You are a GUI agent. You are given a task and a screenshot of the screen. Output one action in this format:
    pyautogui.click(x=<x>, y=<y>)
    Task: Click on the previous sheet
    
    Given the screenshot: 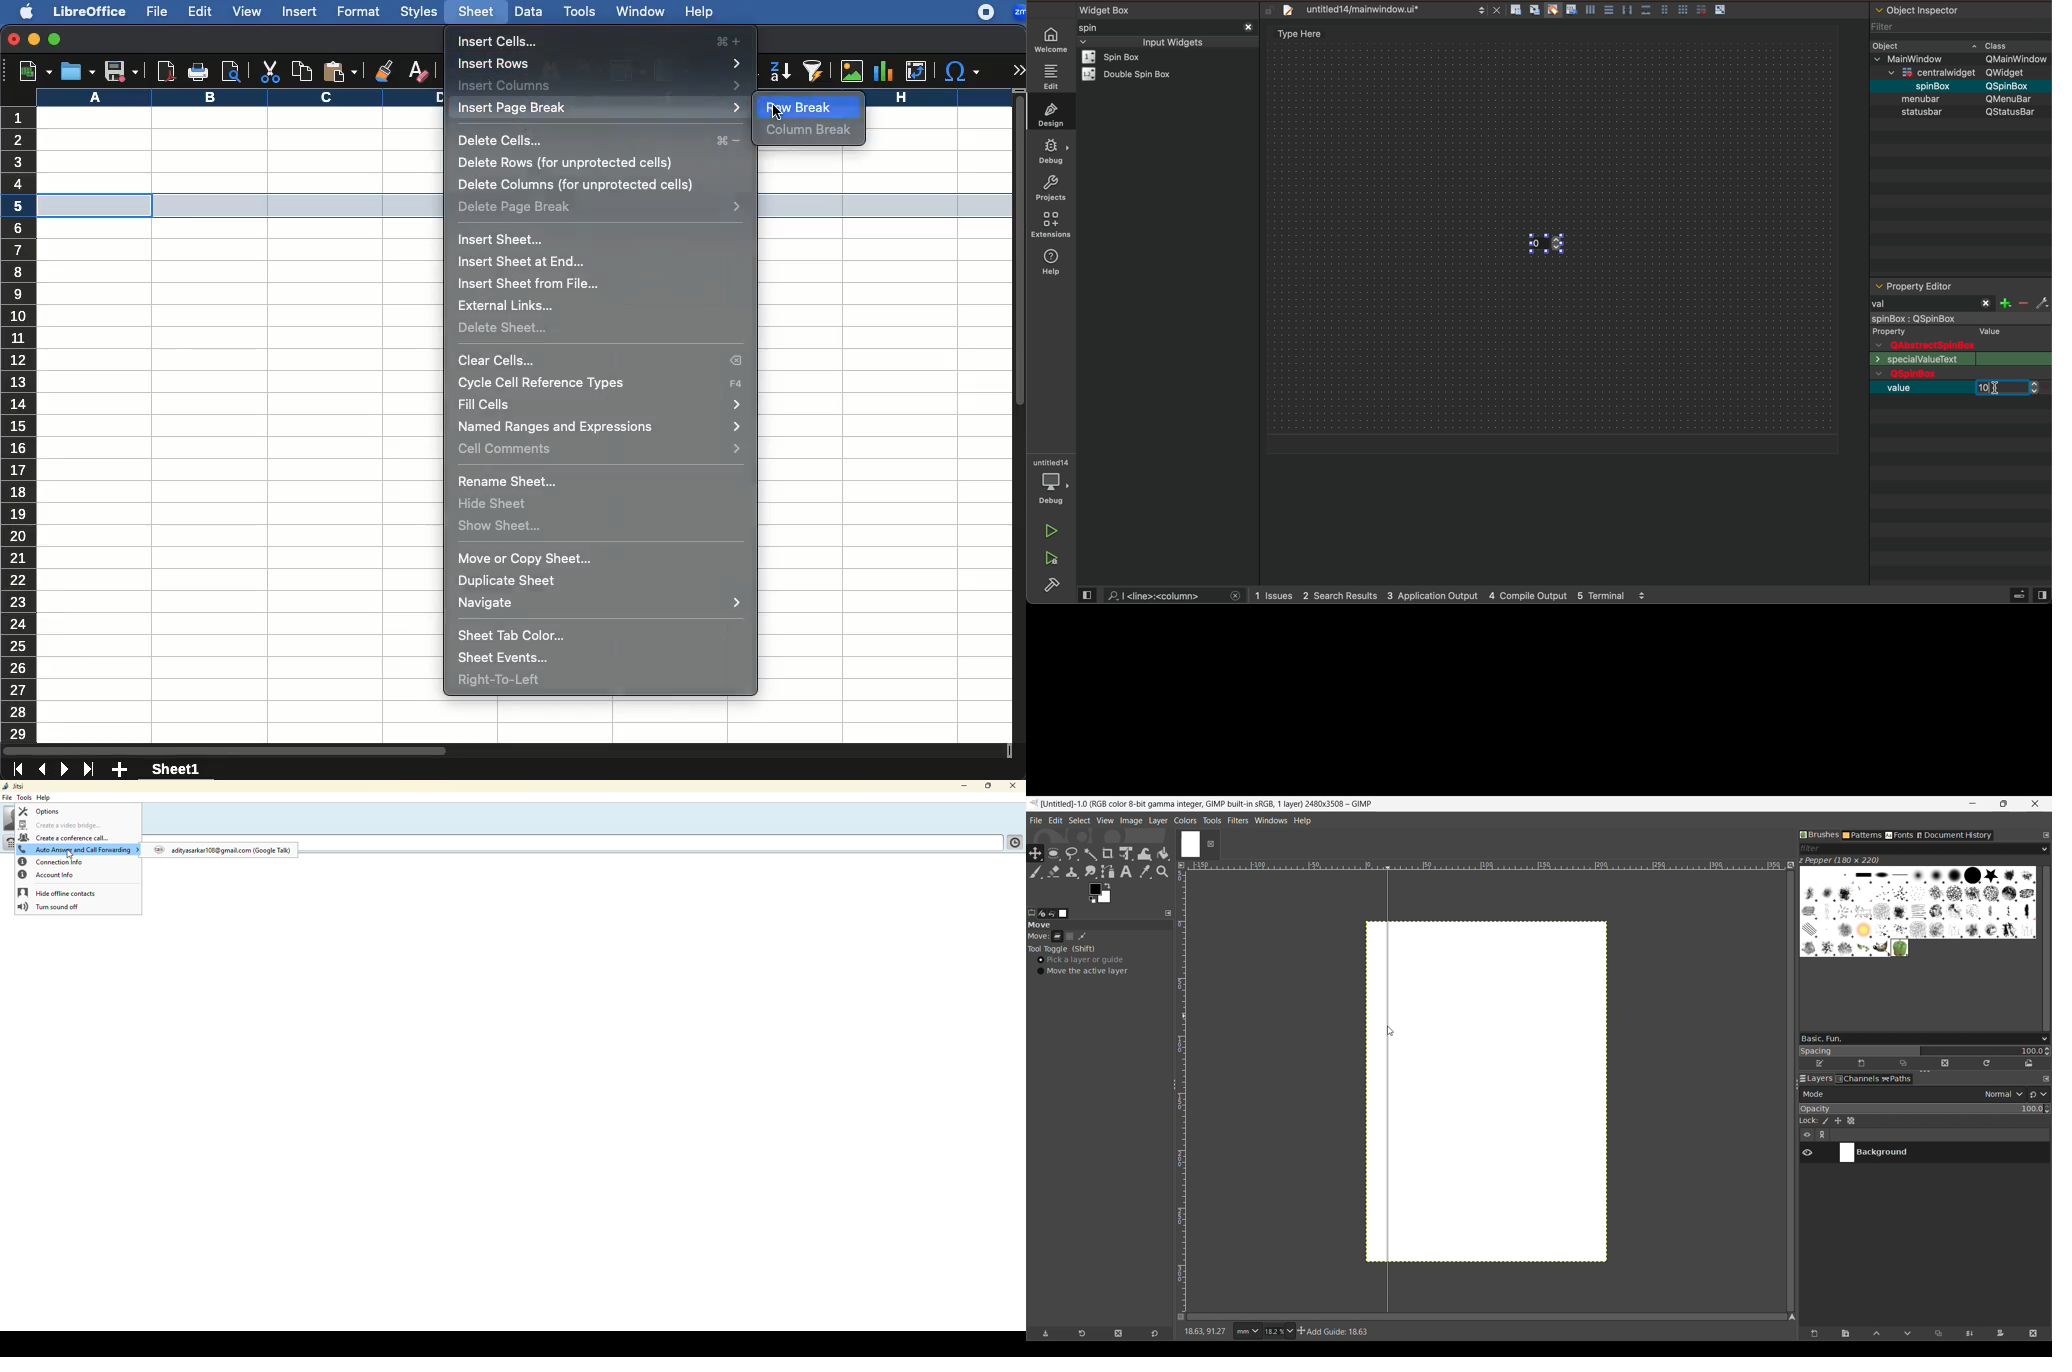 What is the action you would take?
    pyautogui.click(x=40, y=769)
    